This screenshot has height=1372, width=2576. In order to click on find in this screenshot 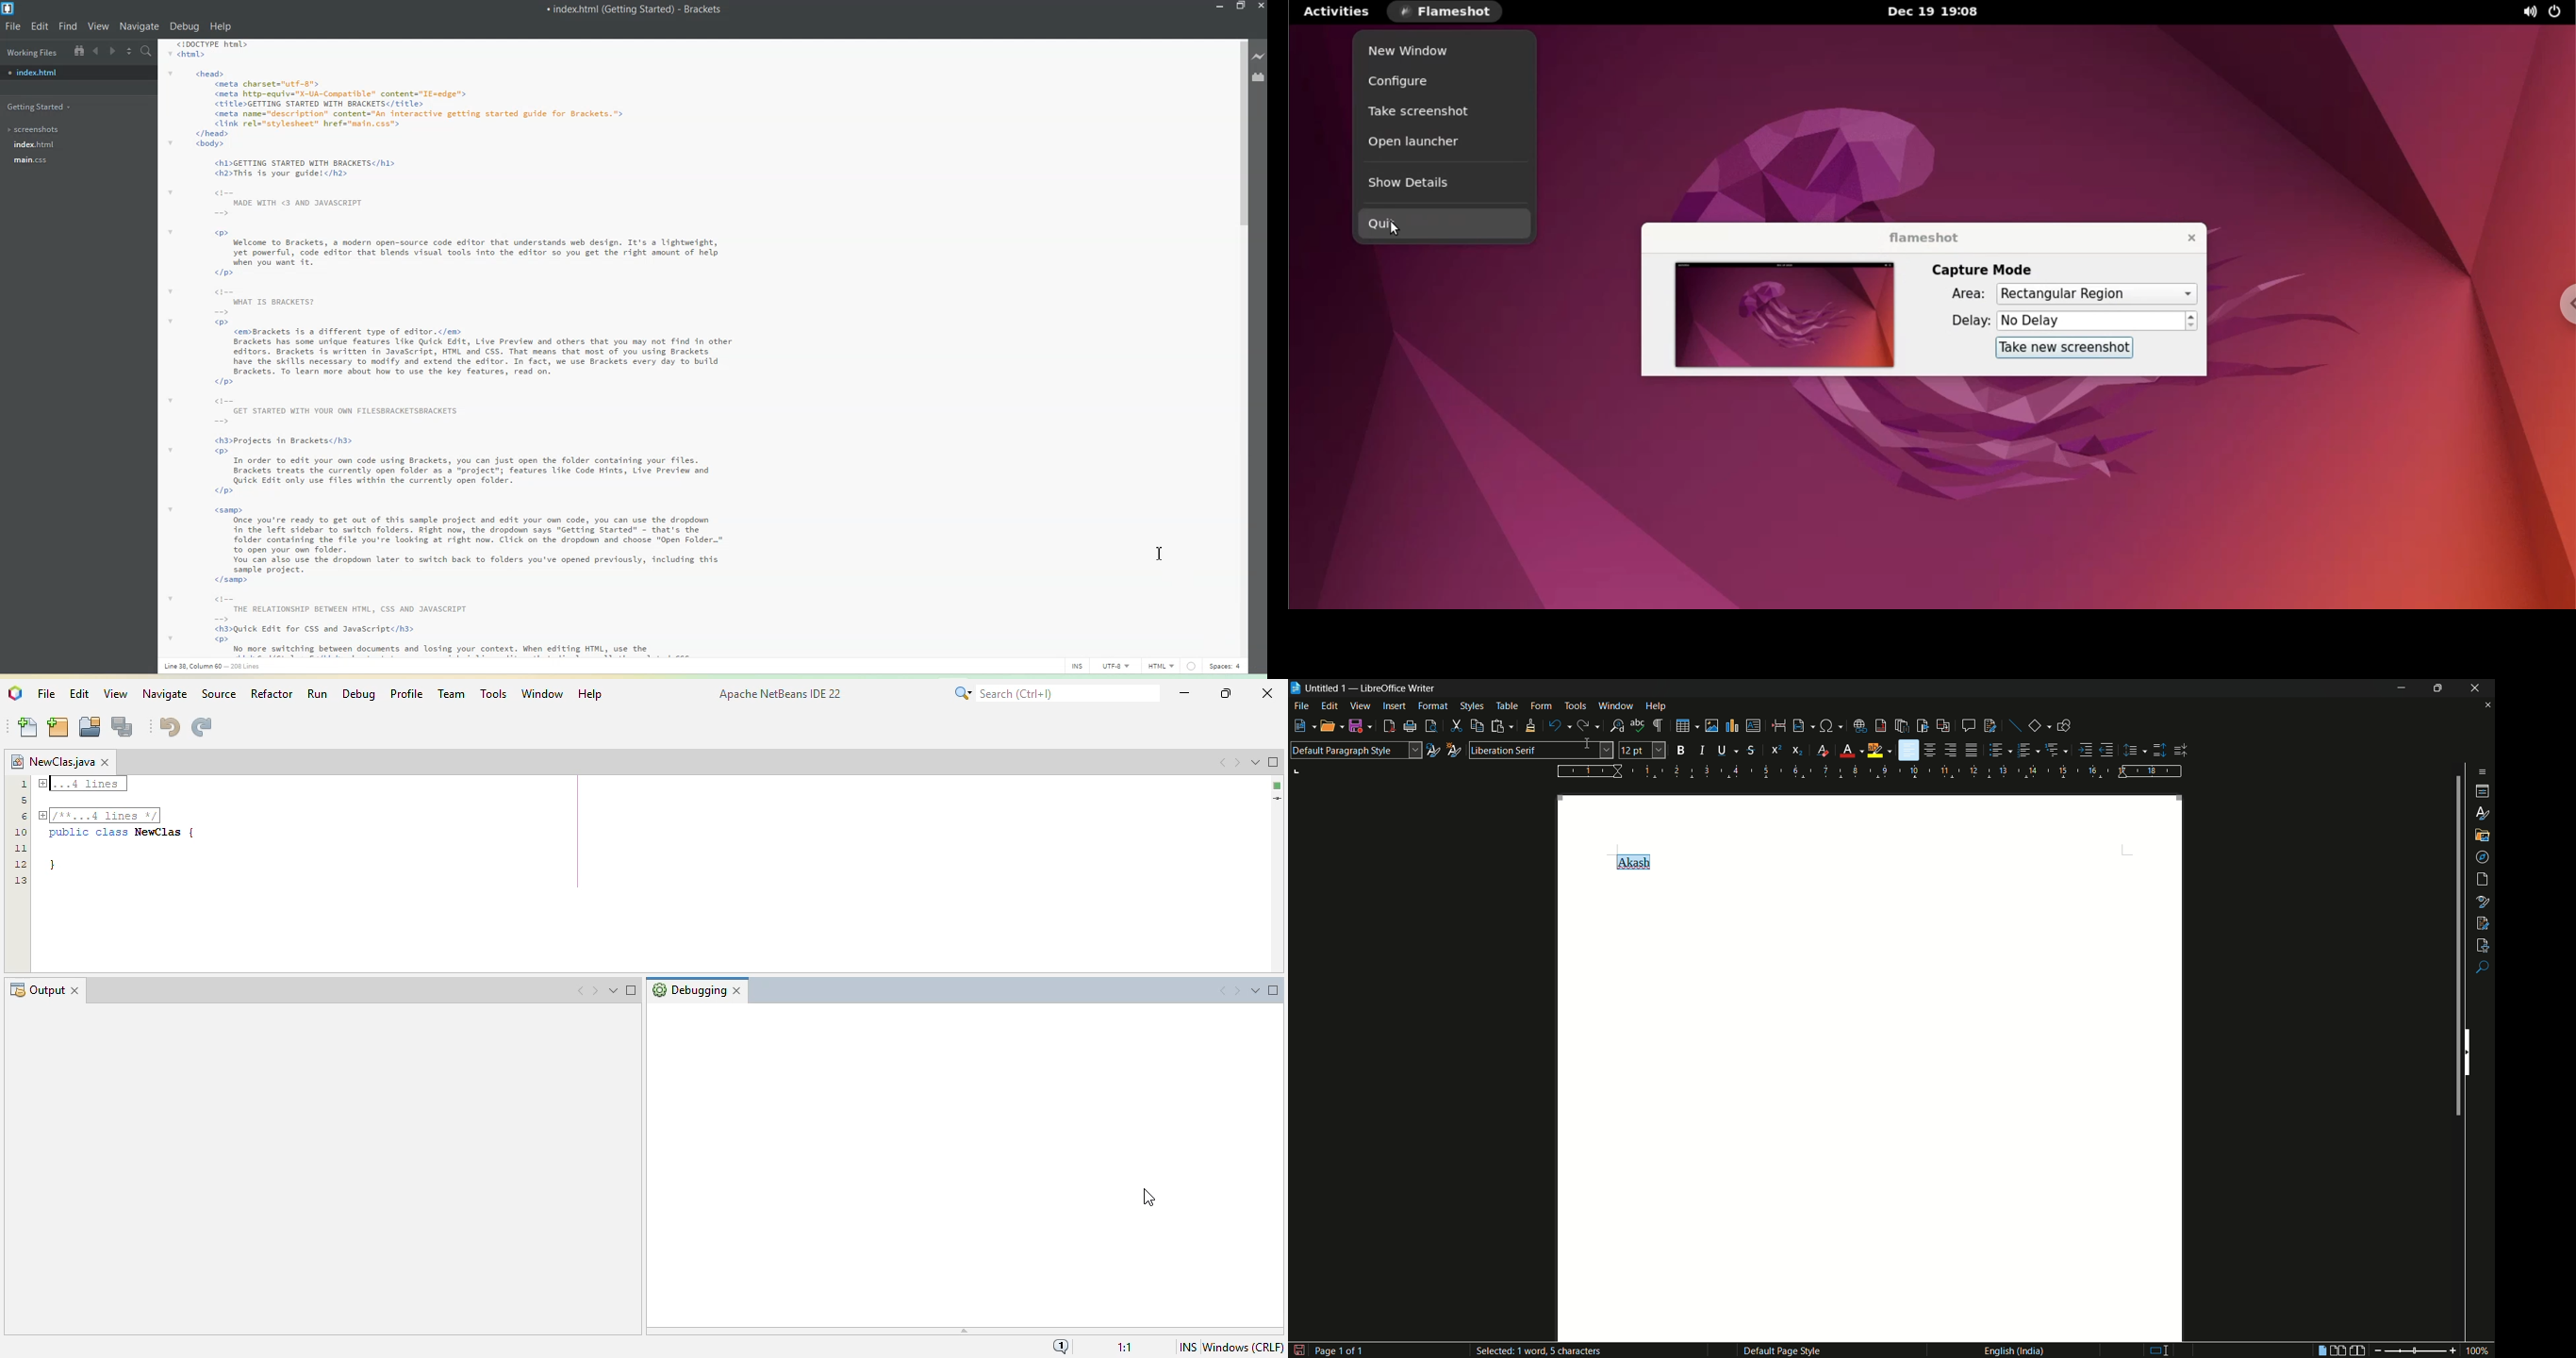, I will do `click(2482, 968)`.